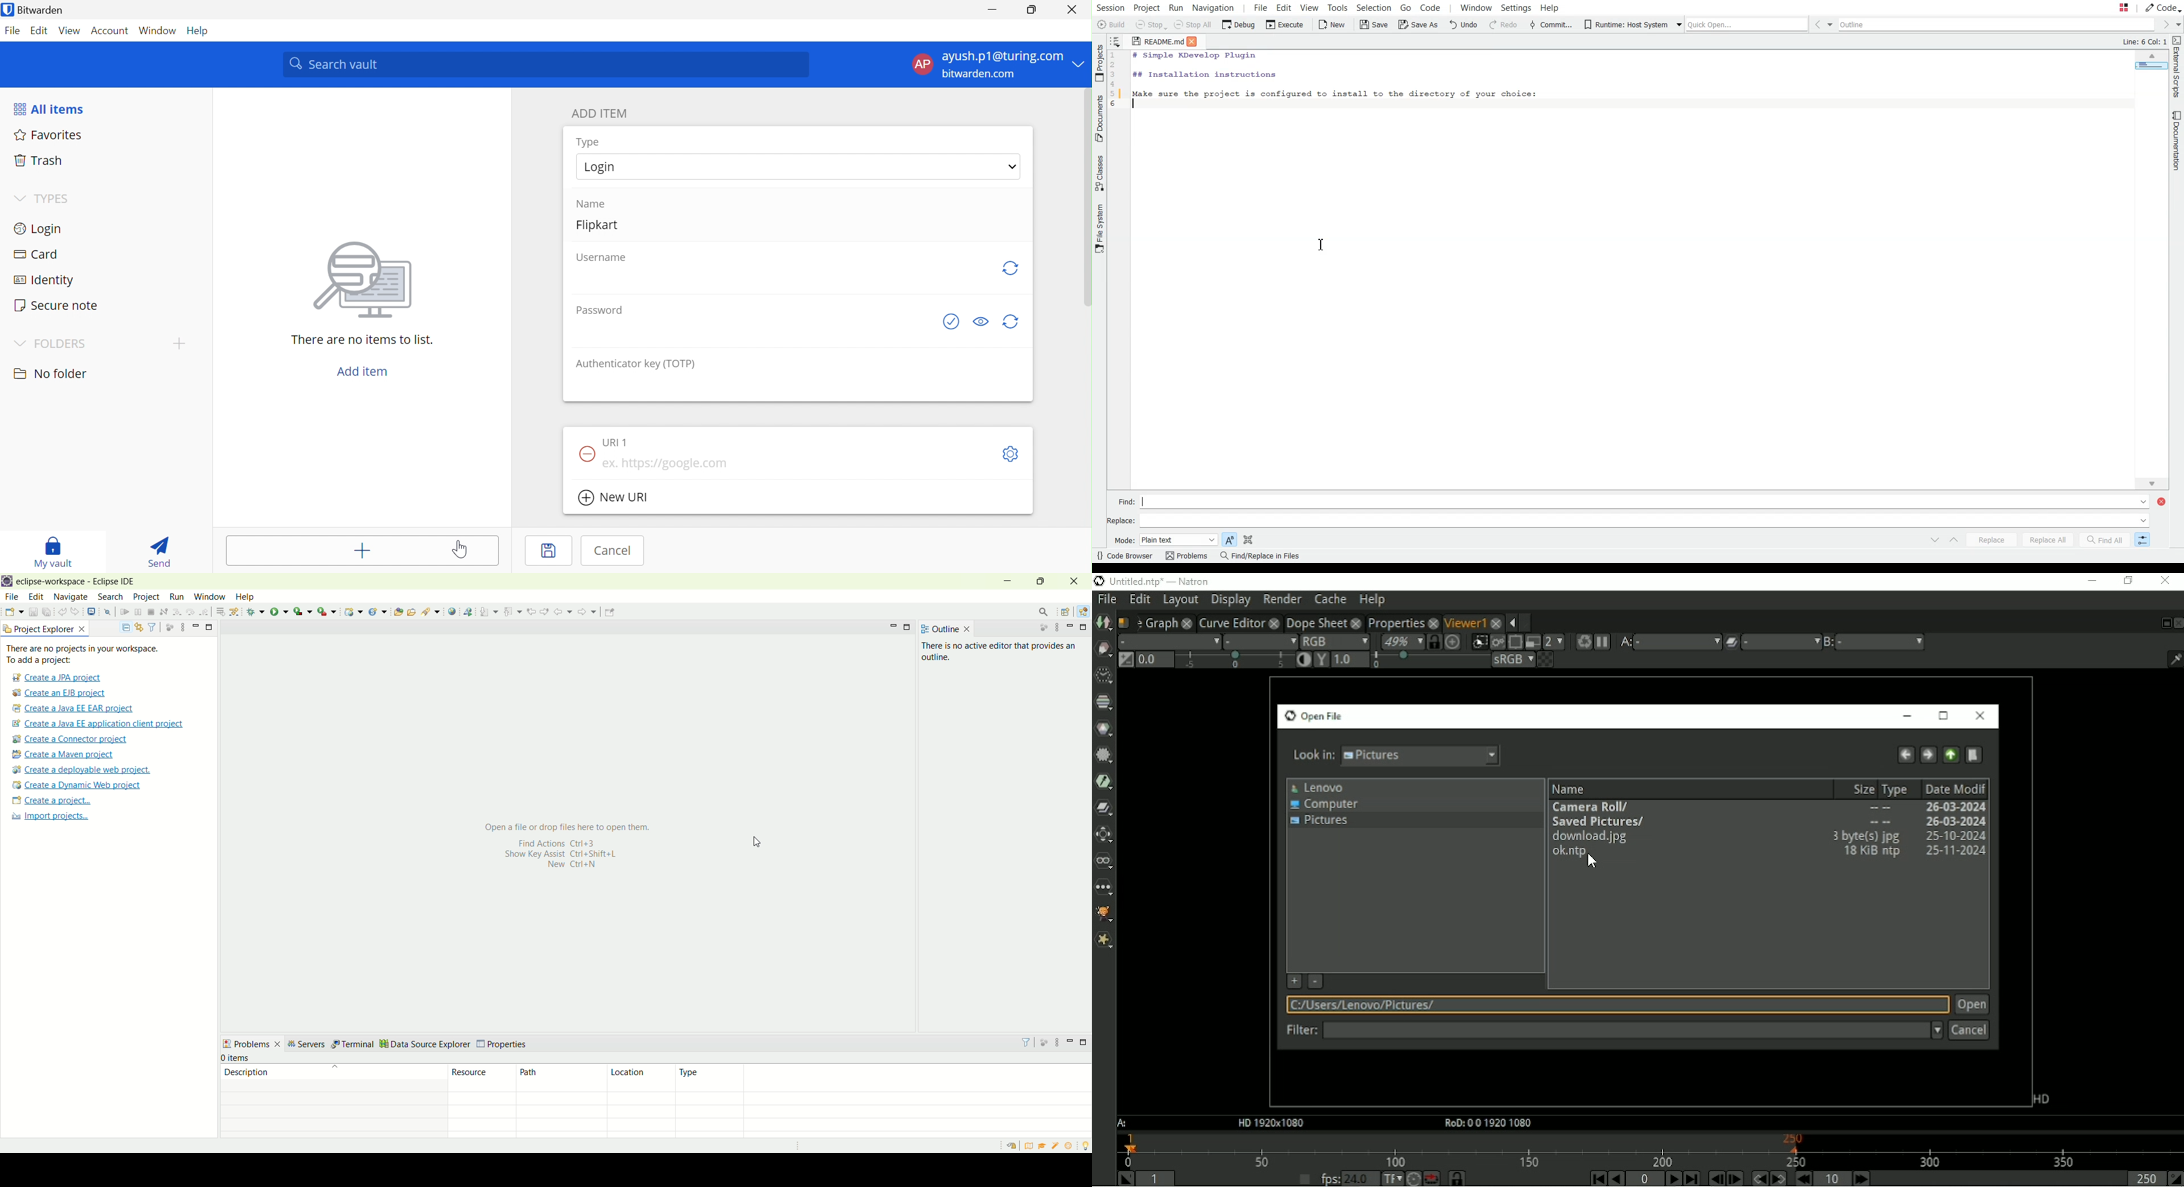 This screenshot has height=1204, width=2184. What do you see at coordinates (1196, 56) in the screenshot?
I see `# Simple KDevelop Plugin` at bounding box center [1196, 56].